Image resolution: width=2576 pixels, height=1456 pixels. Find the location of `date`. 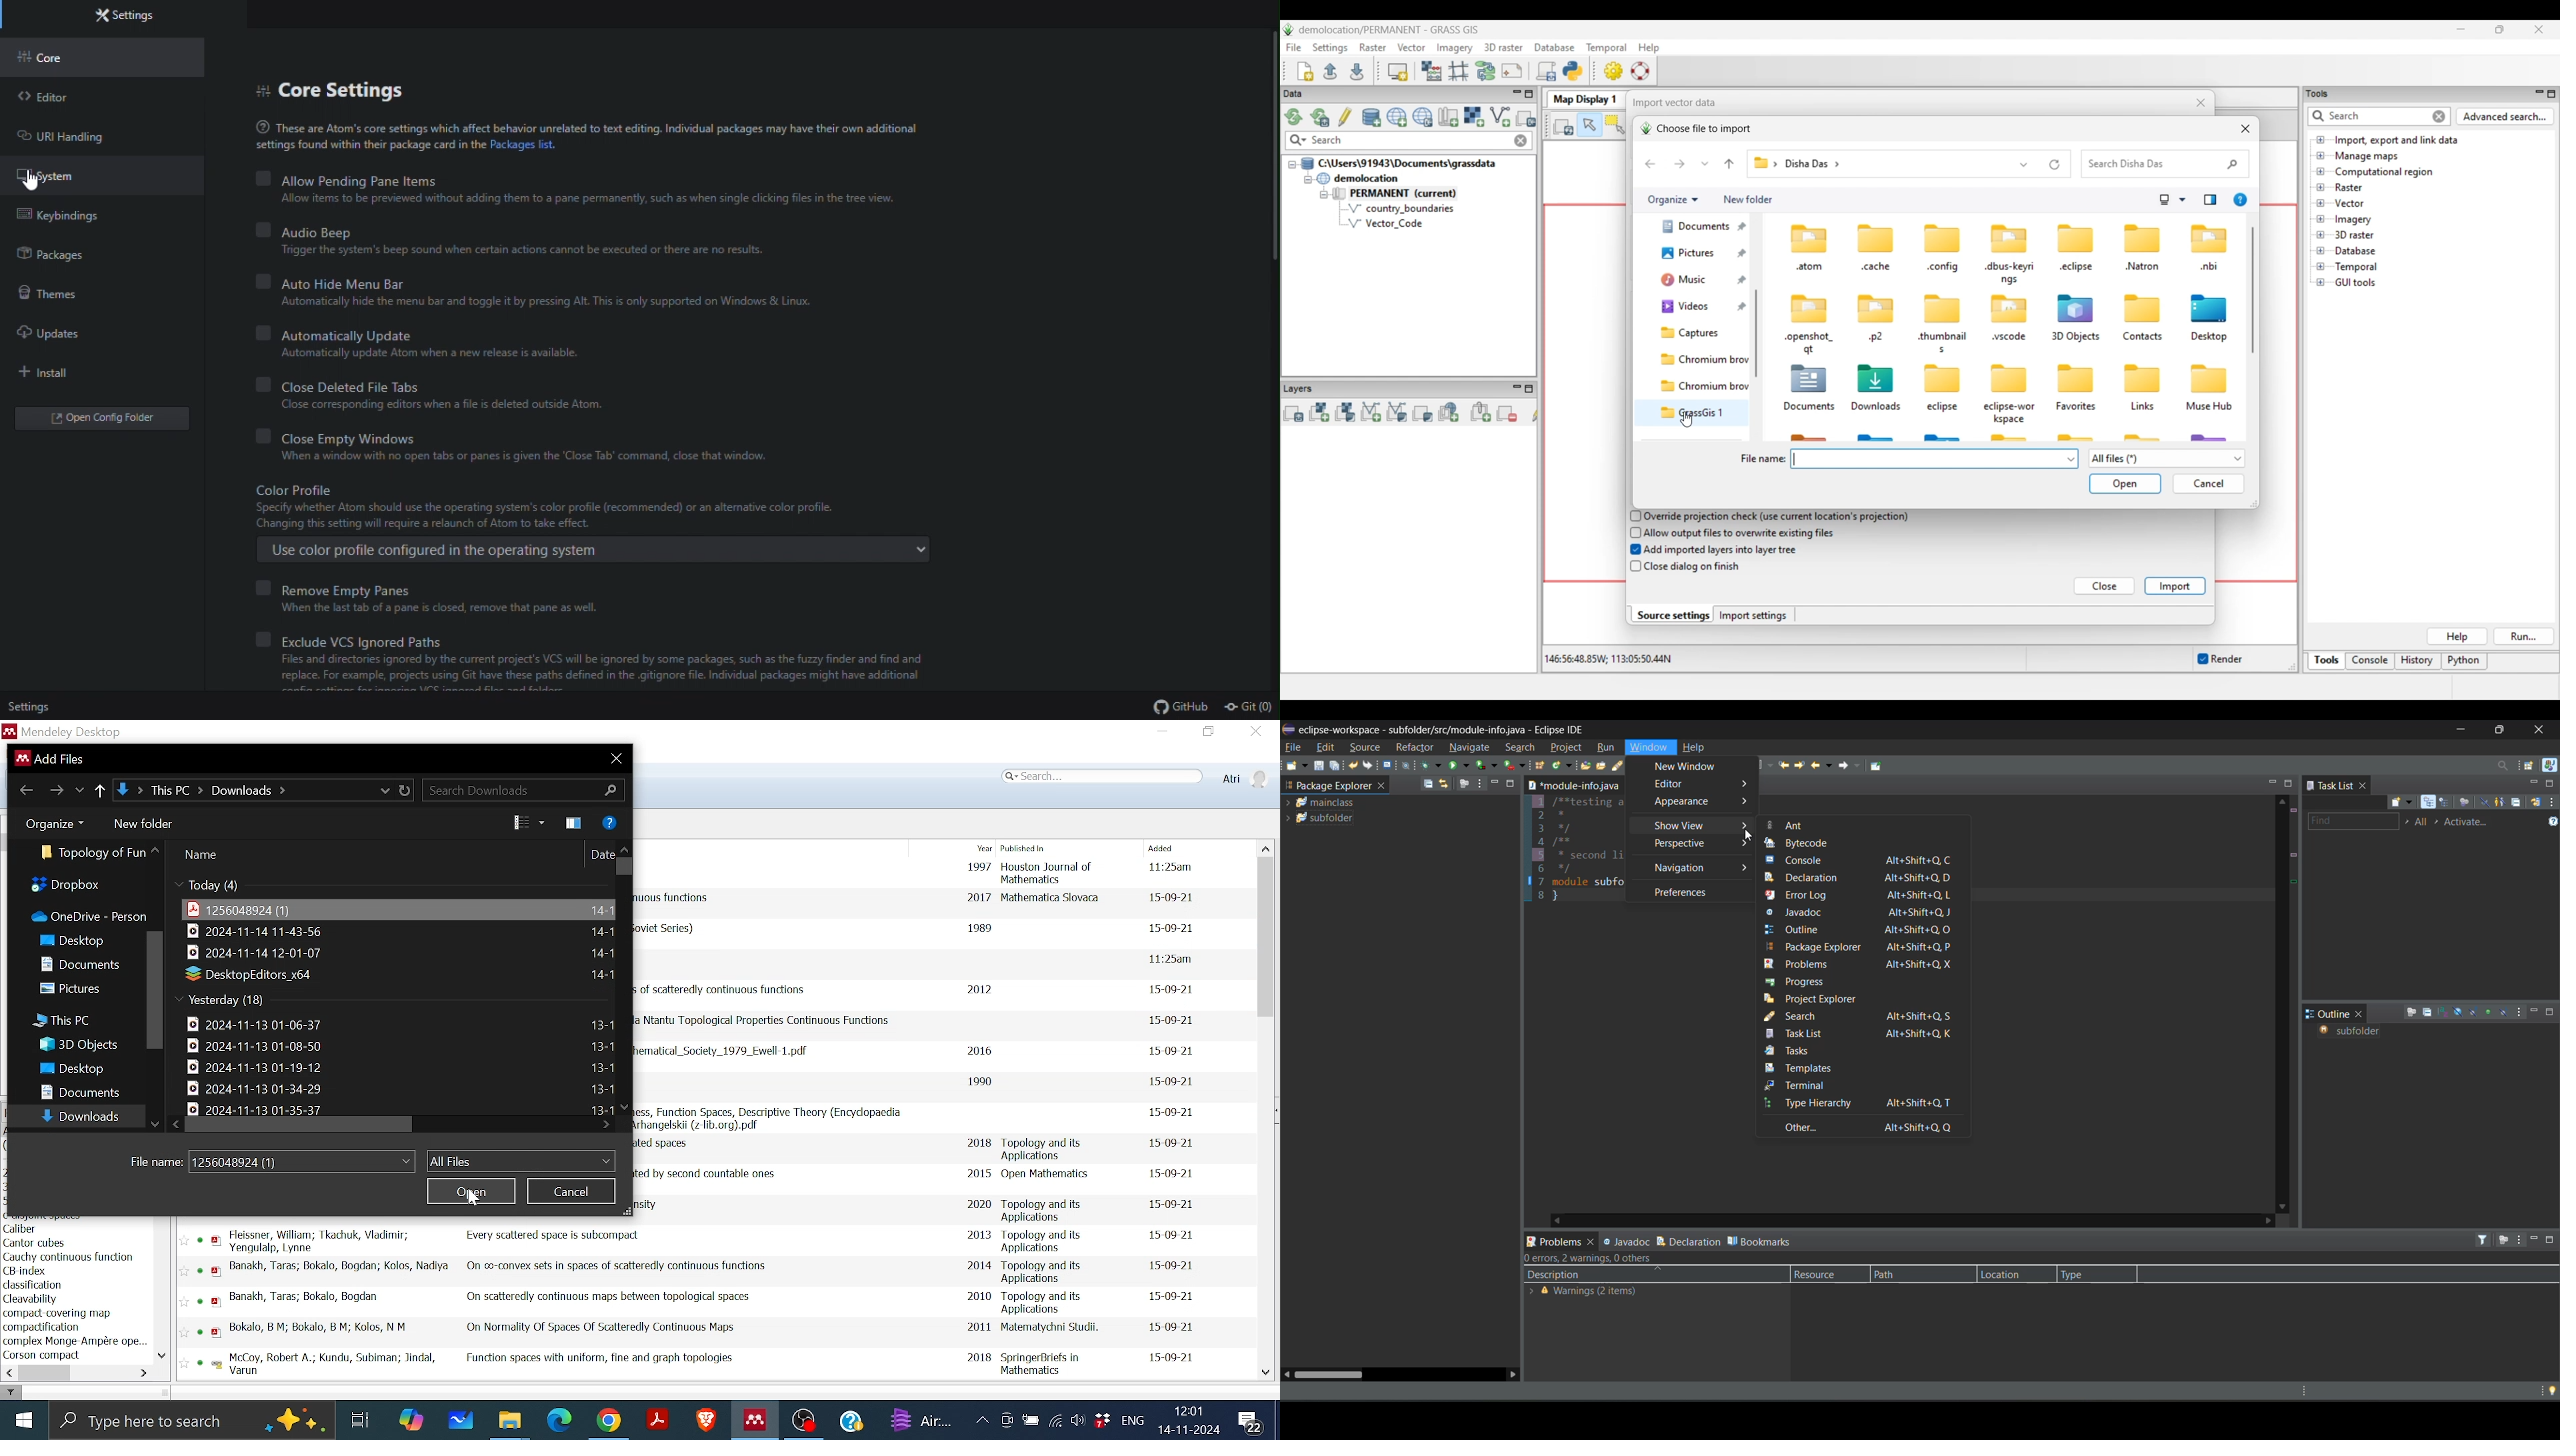

date is located at coordinates (1172, 1112).